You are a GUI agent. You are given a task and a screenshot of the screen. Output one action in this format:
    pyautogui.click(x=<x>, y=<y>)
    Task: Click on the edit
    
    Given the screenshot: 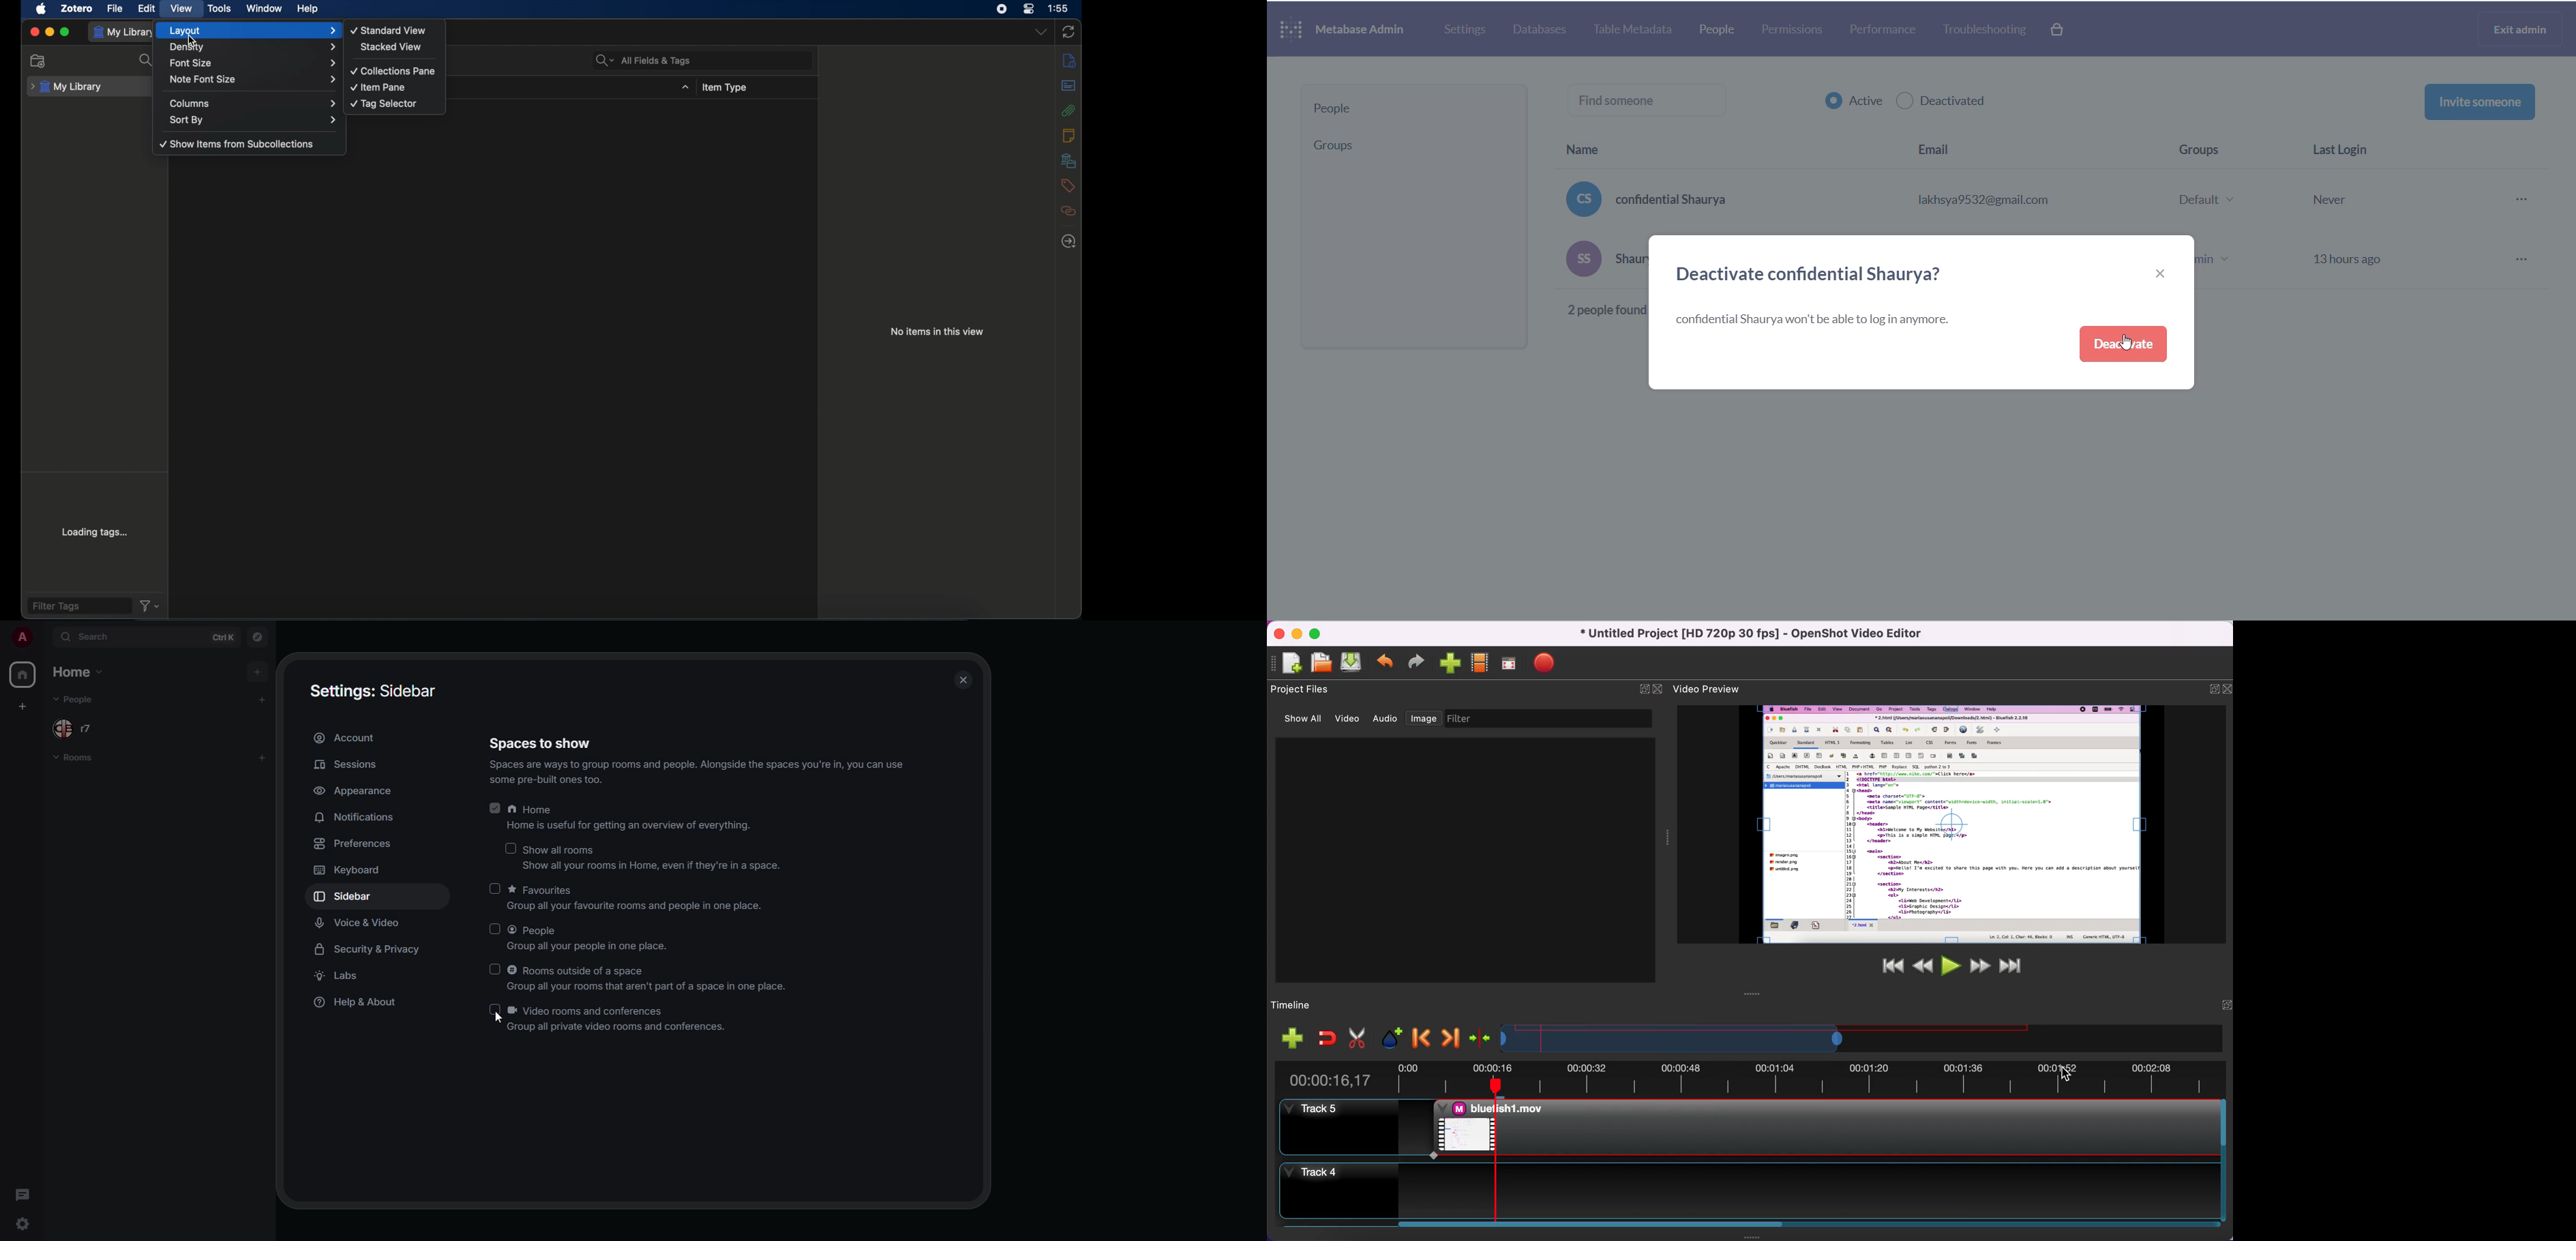 What is the action you would take?
    pyautogui.click(x=146, y=8)
    